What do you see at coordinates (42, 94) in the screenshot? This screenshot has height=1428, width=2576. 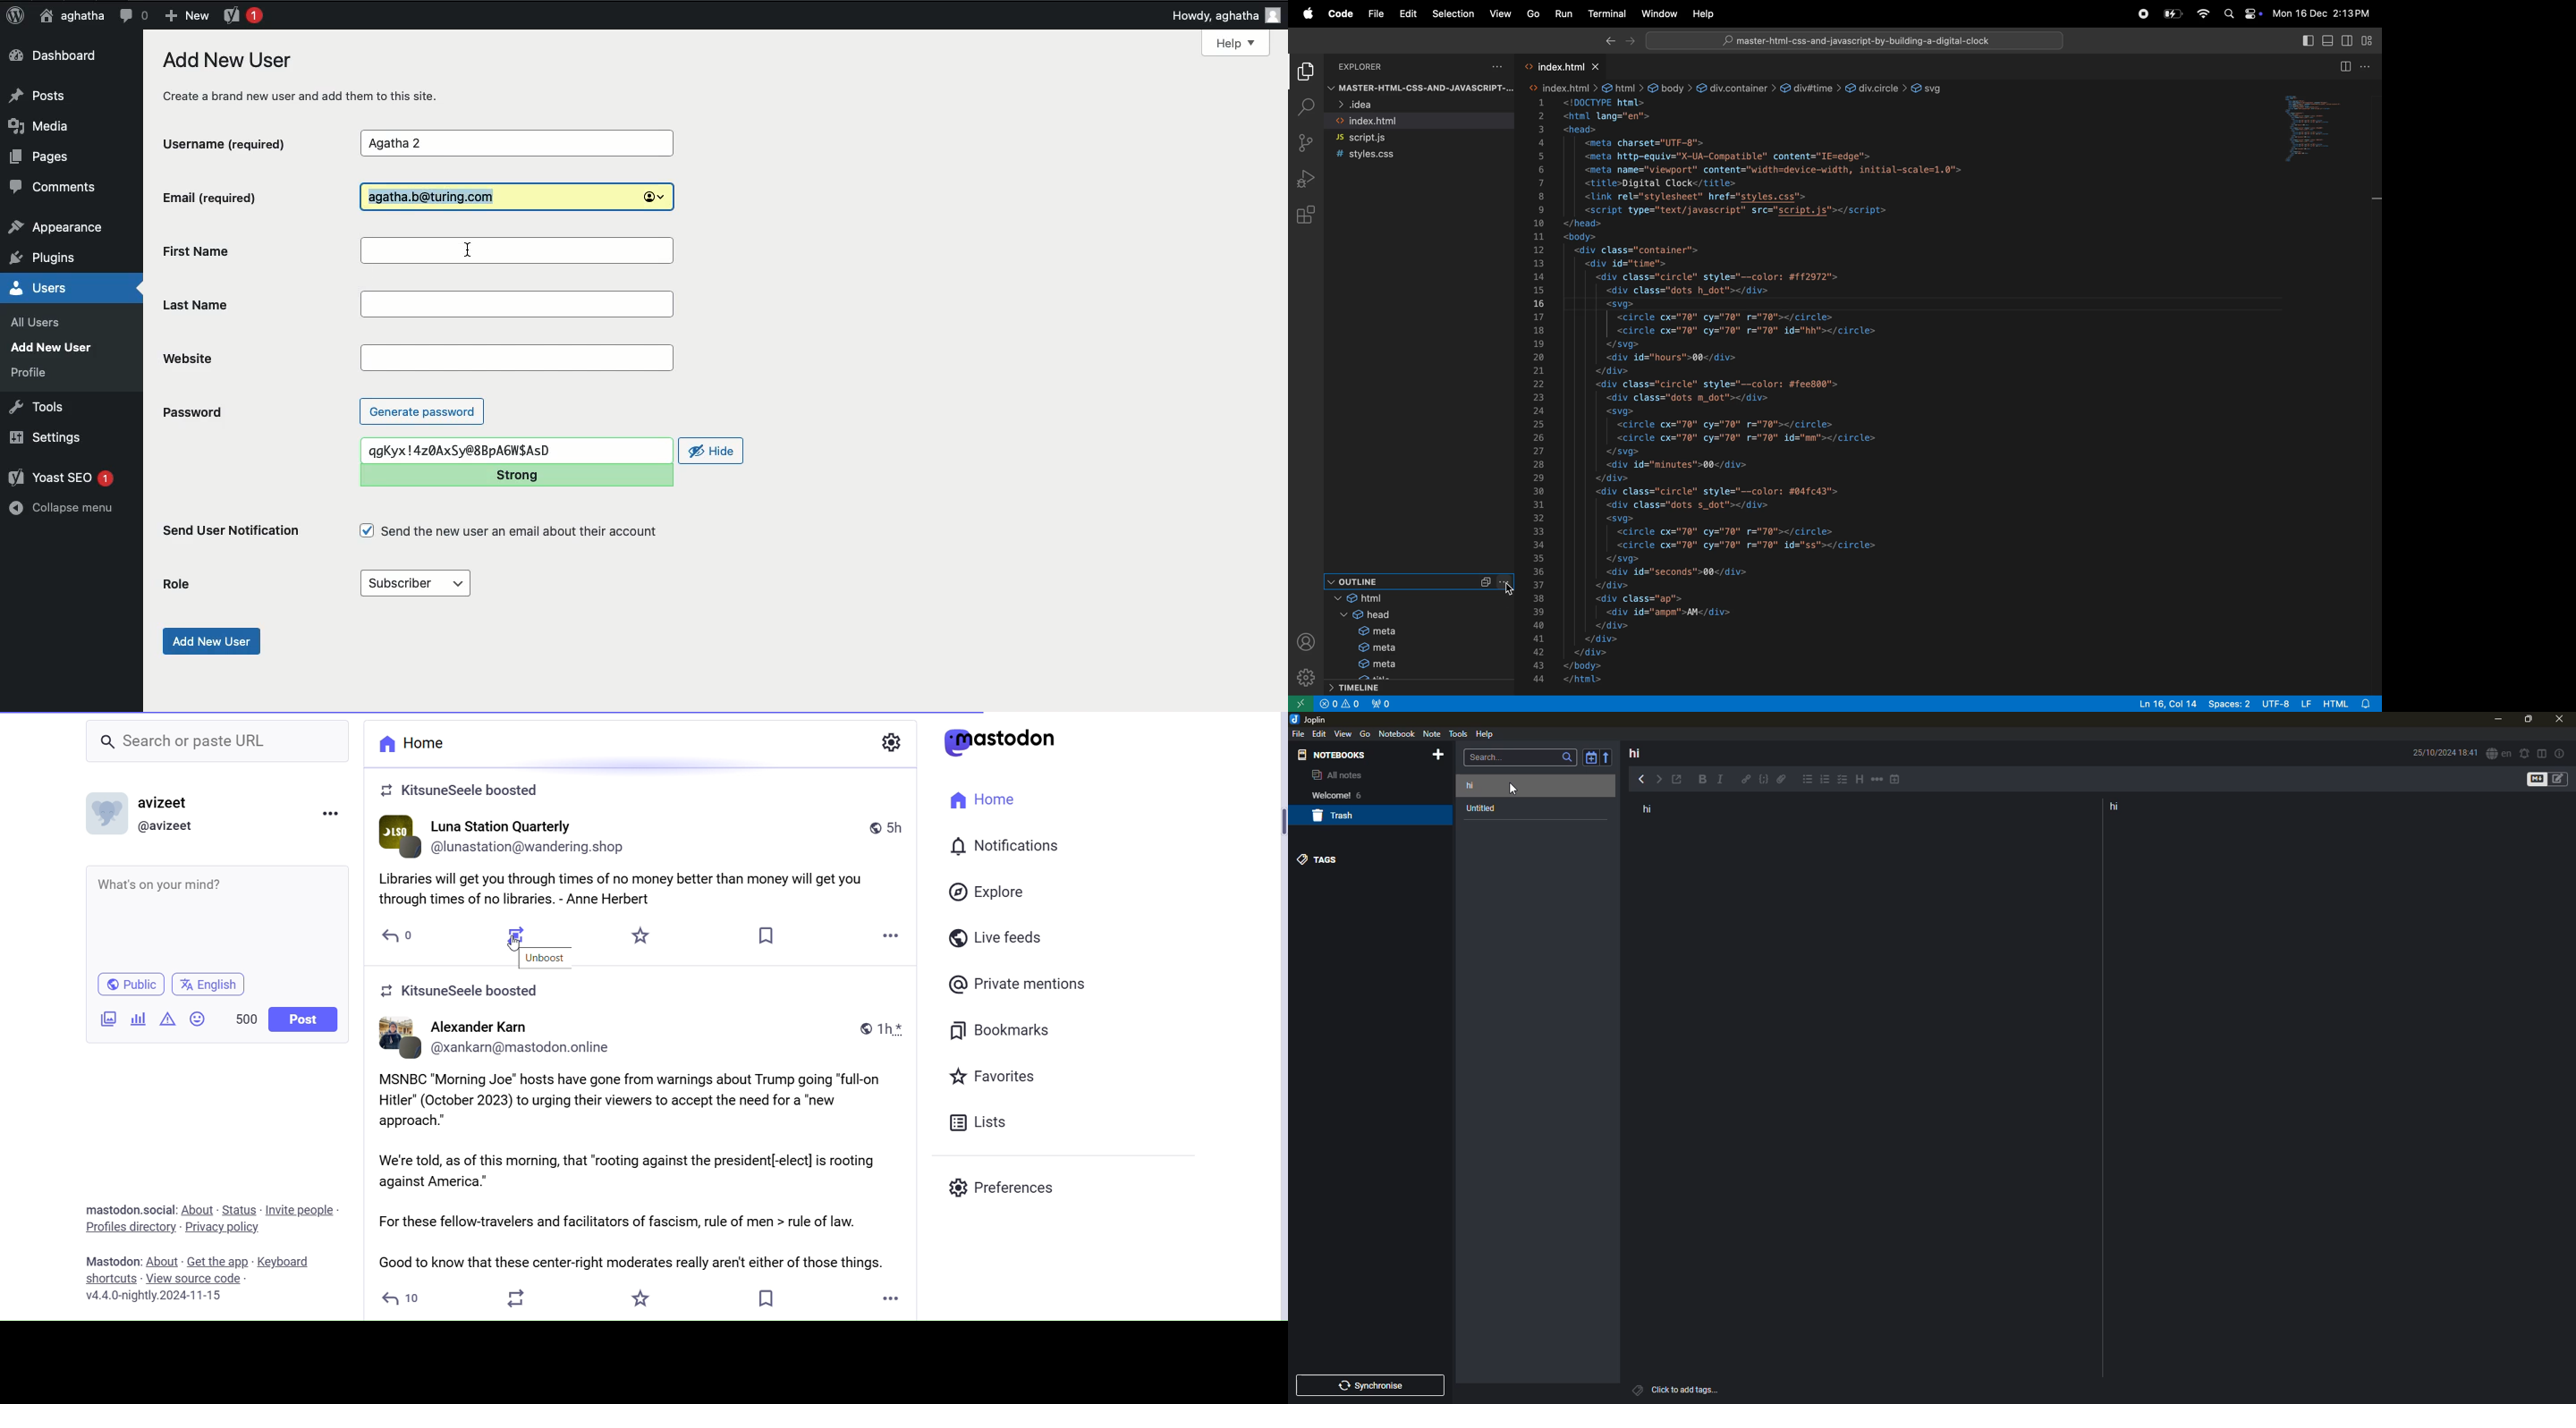 I see `Posts` at bounding box center [42, 94].